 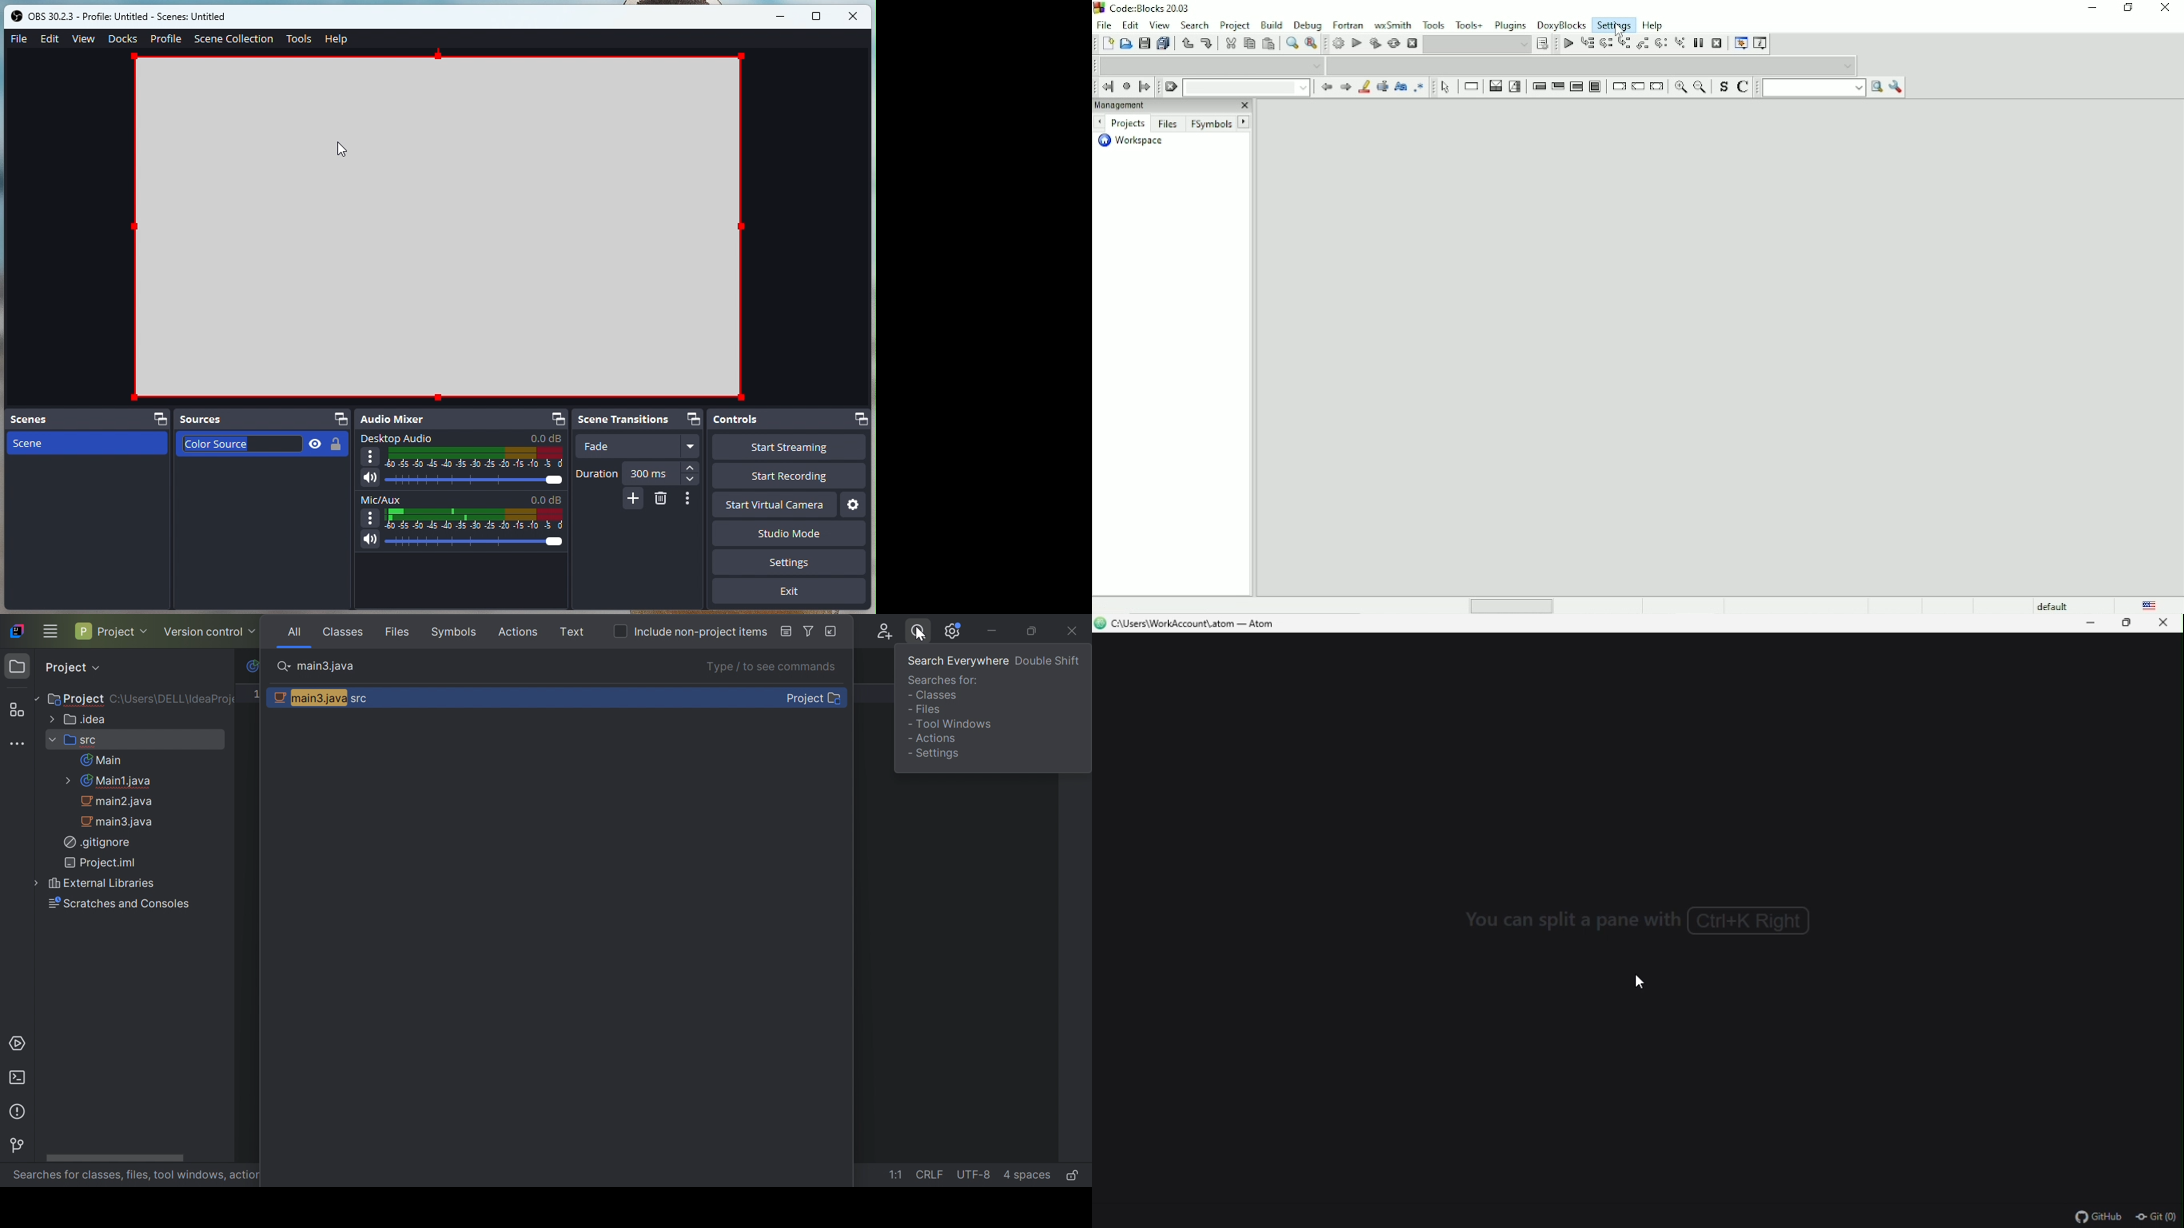 I want to click on Debugging windows, so click(x=1740, y=42).